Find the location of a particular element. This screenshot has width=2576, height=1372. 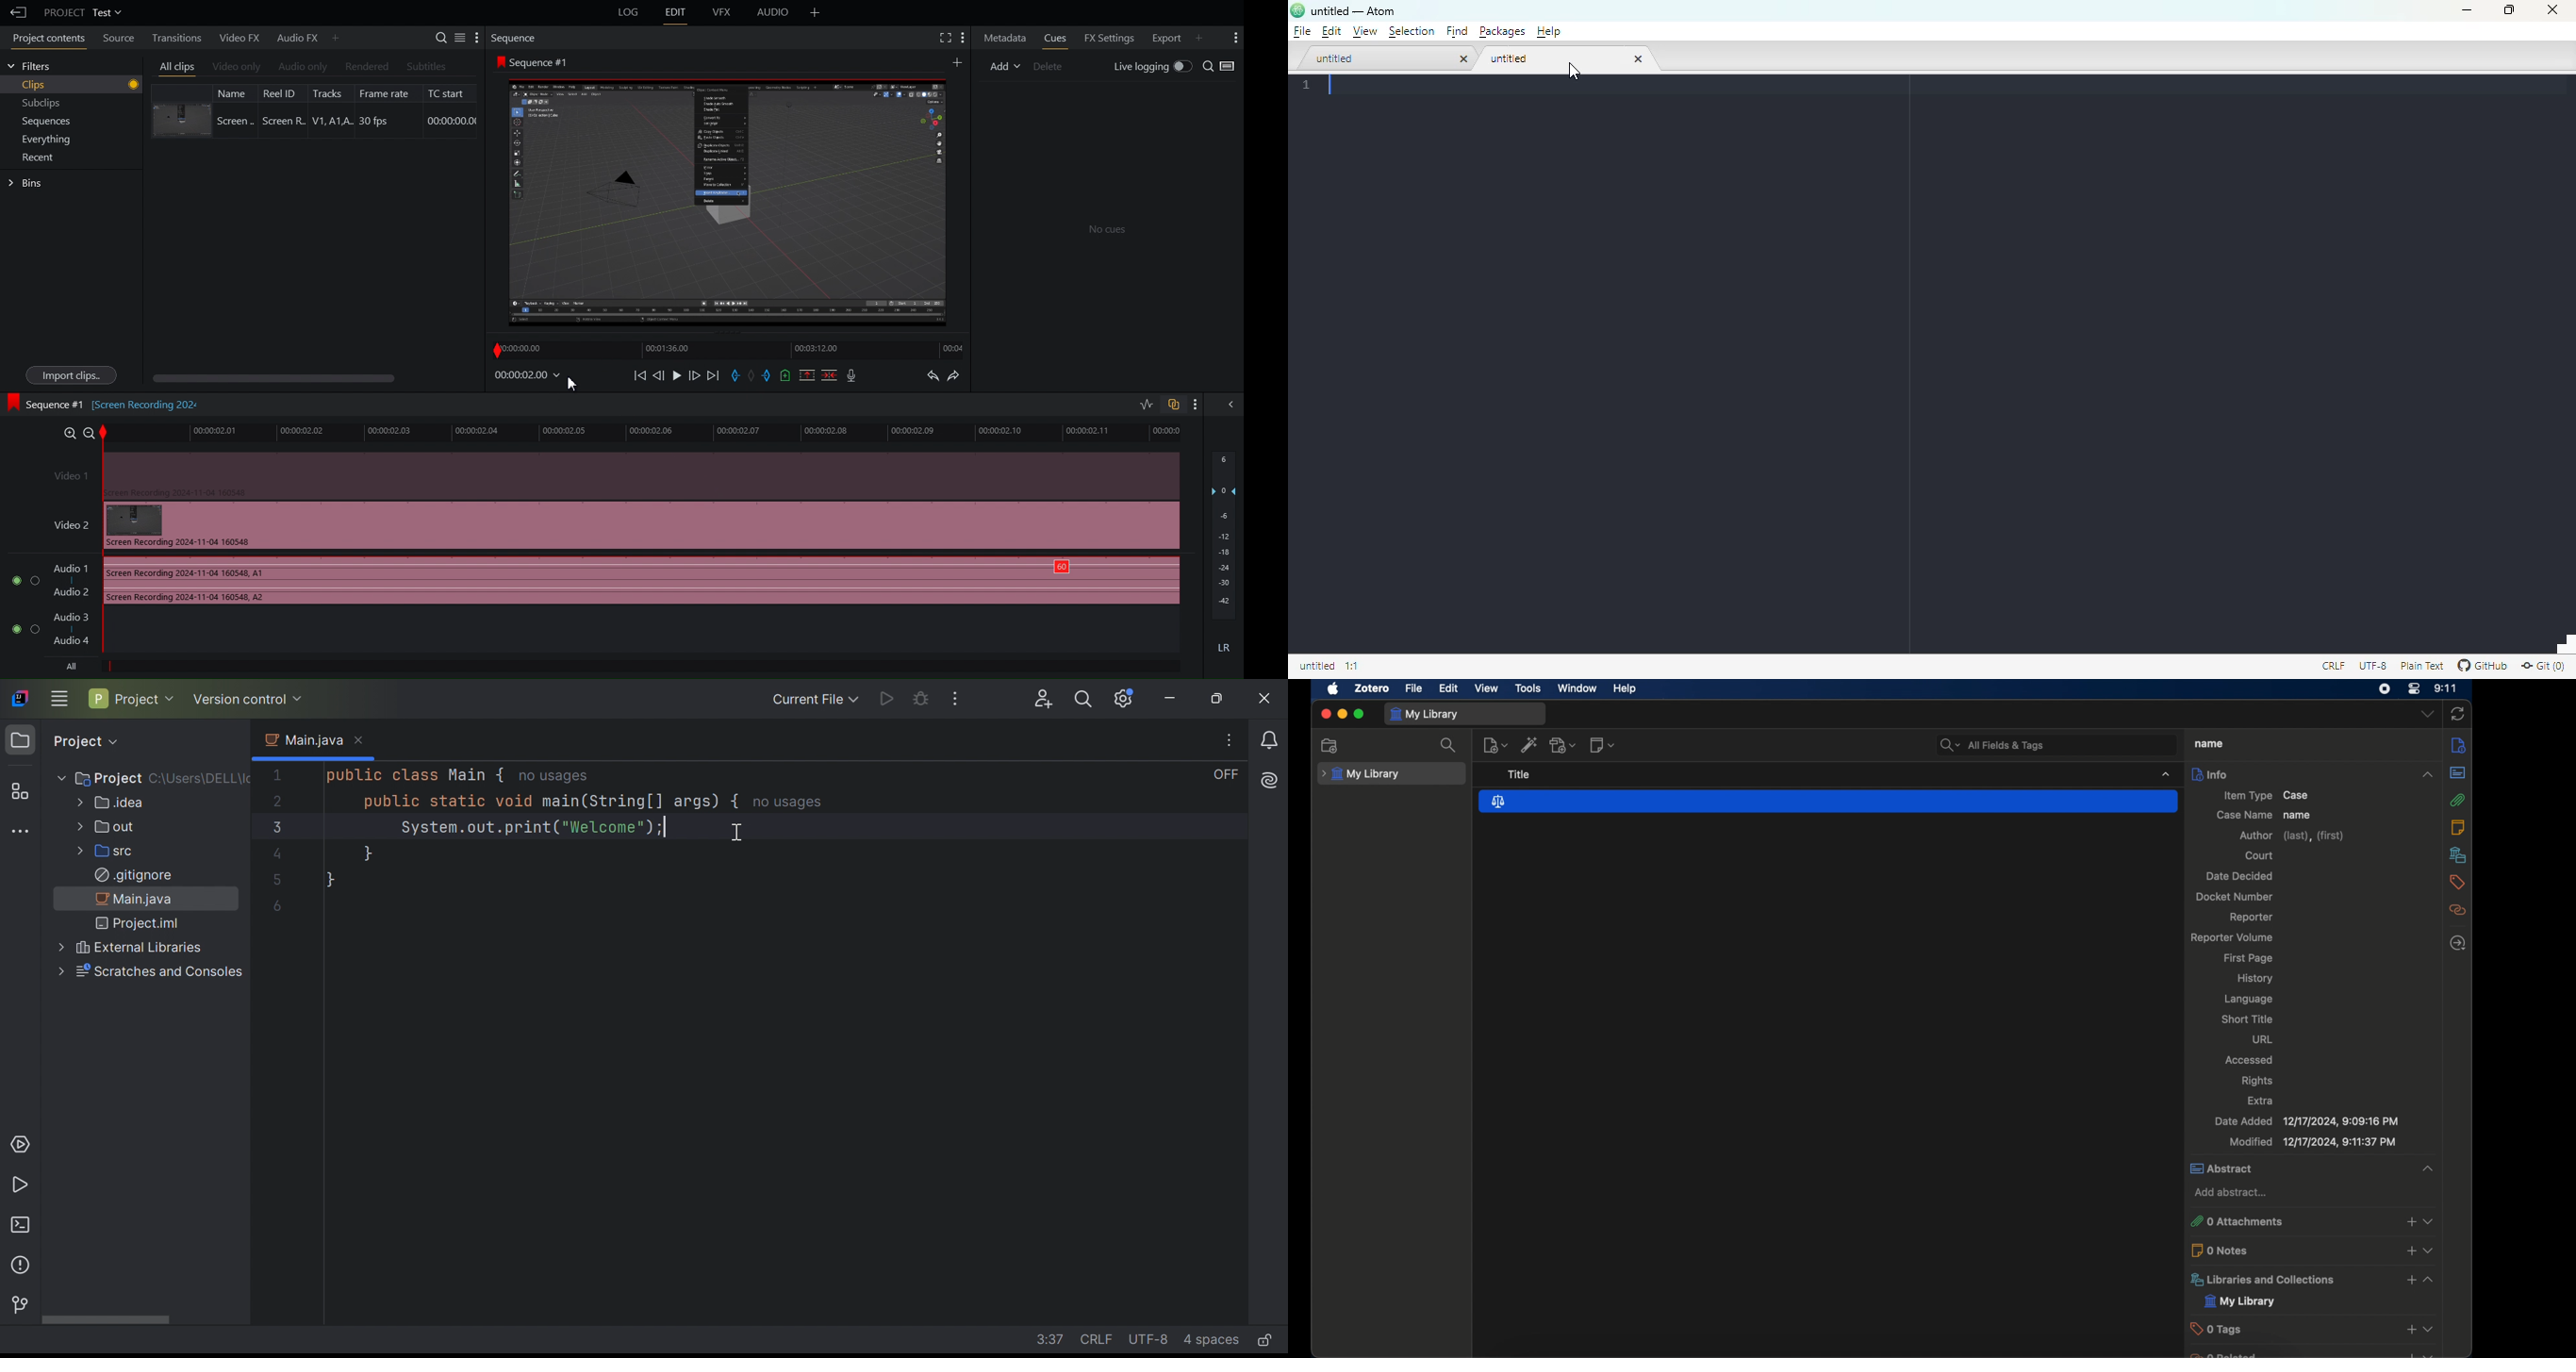

dropdown is located at coordinates (2426, 714).